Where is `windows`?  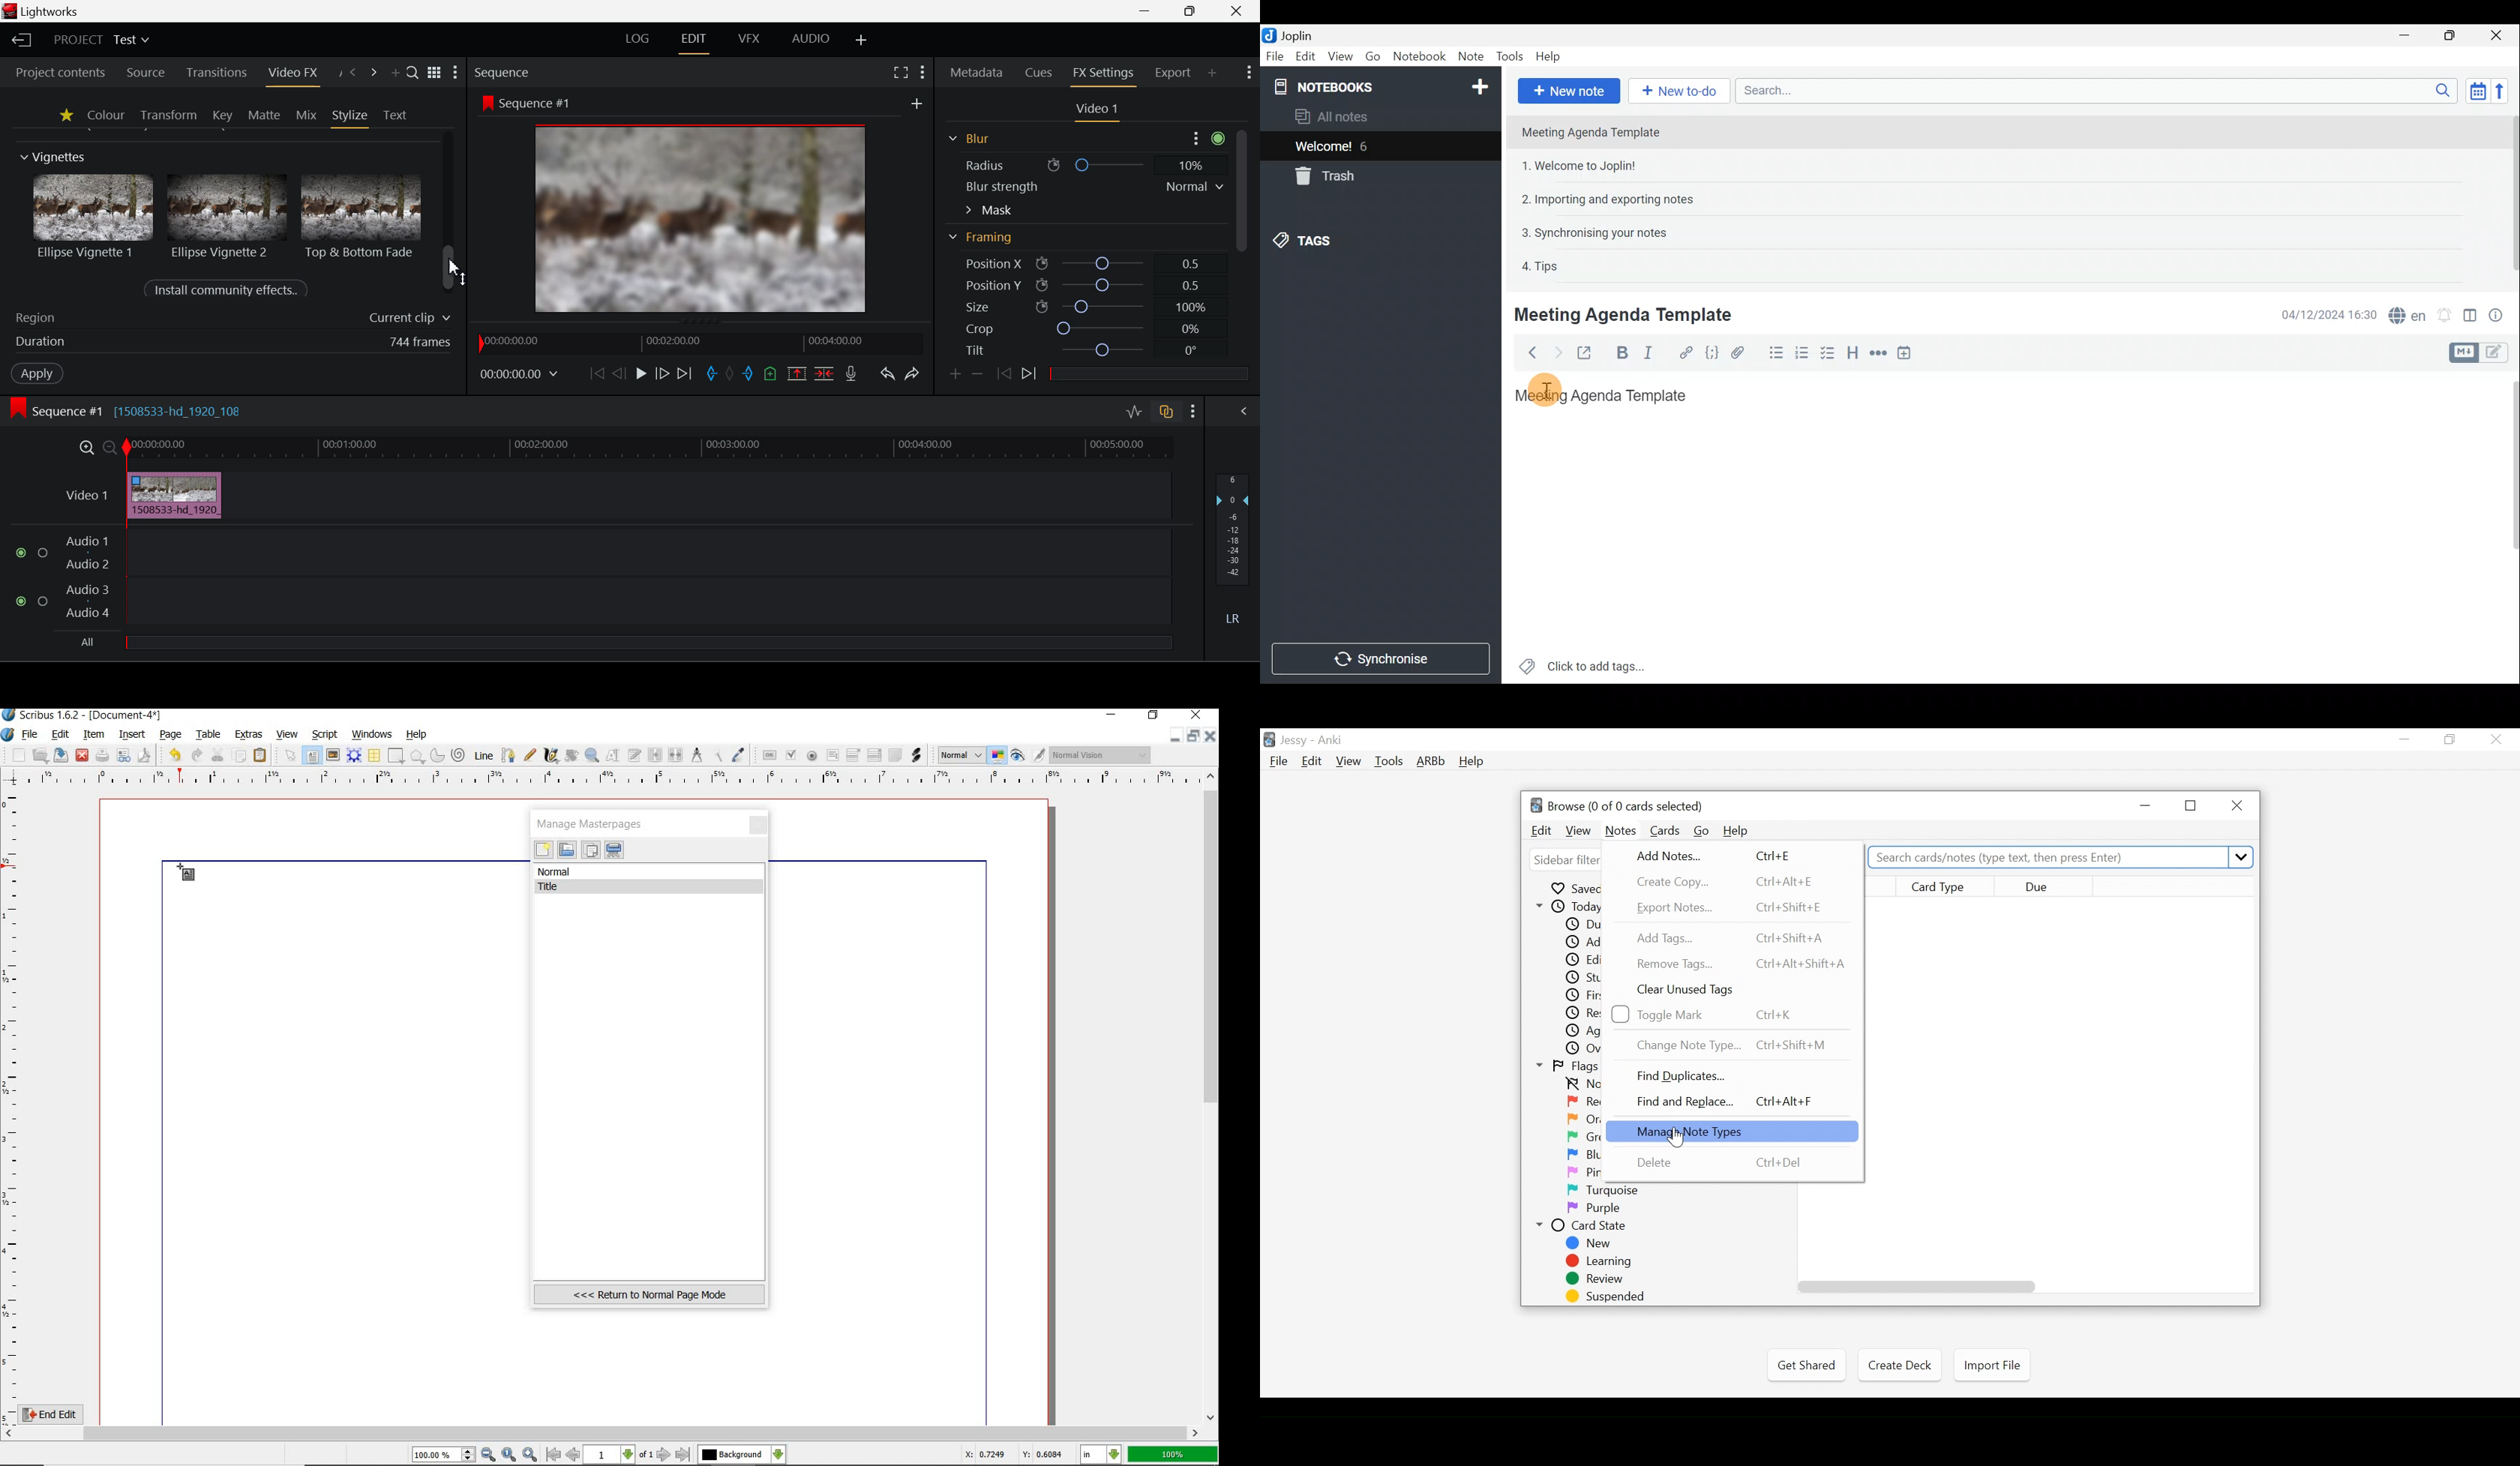 windows is located at coordinates (371, 733).